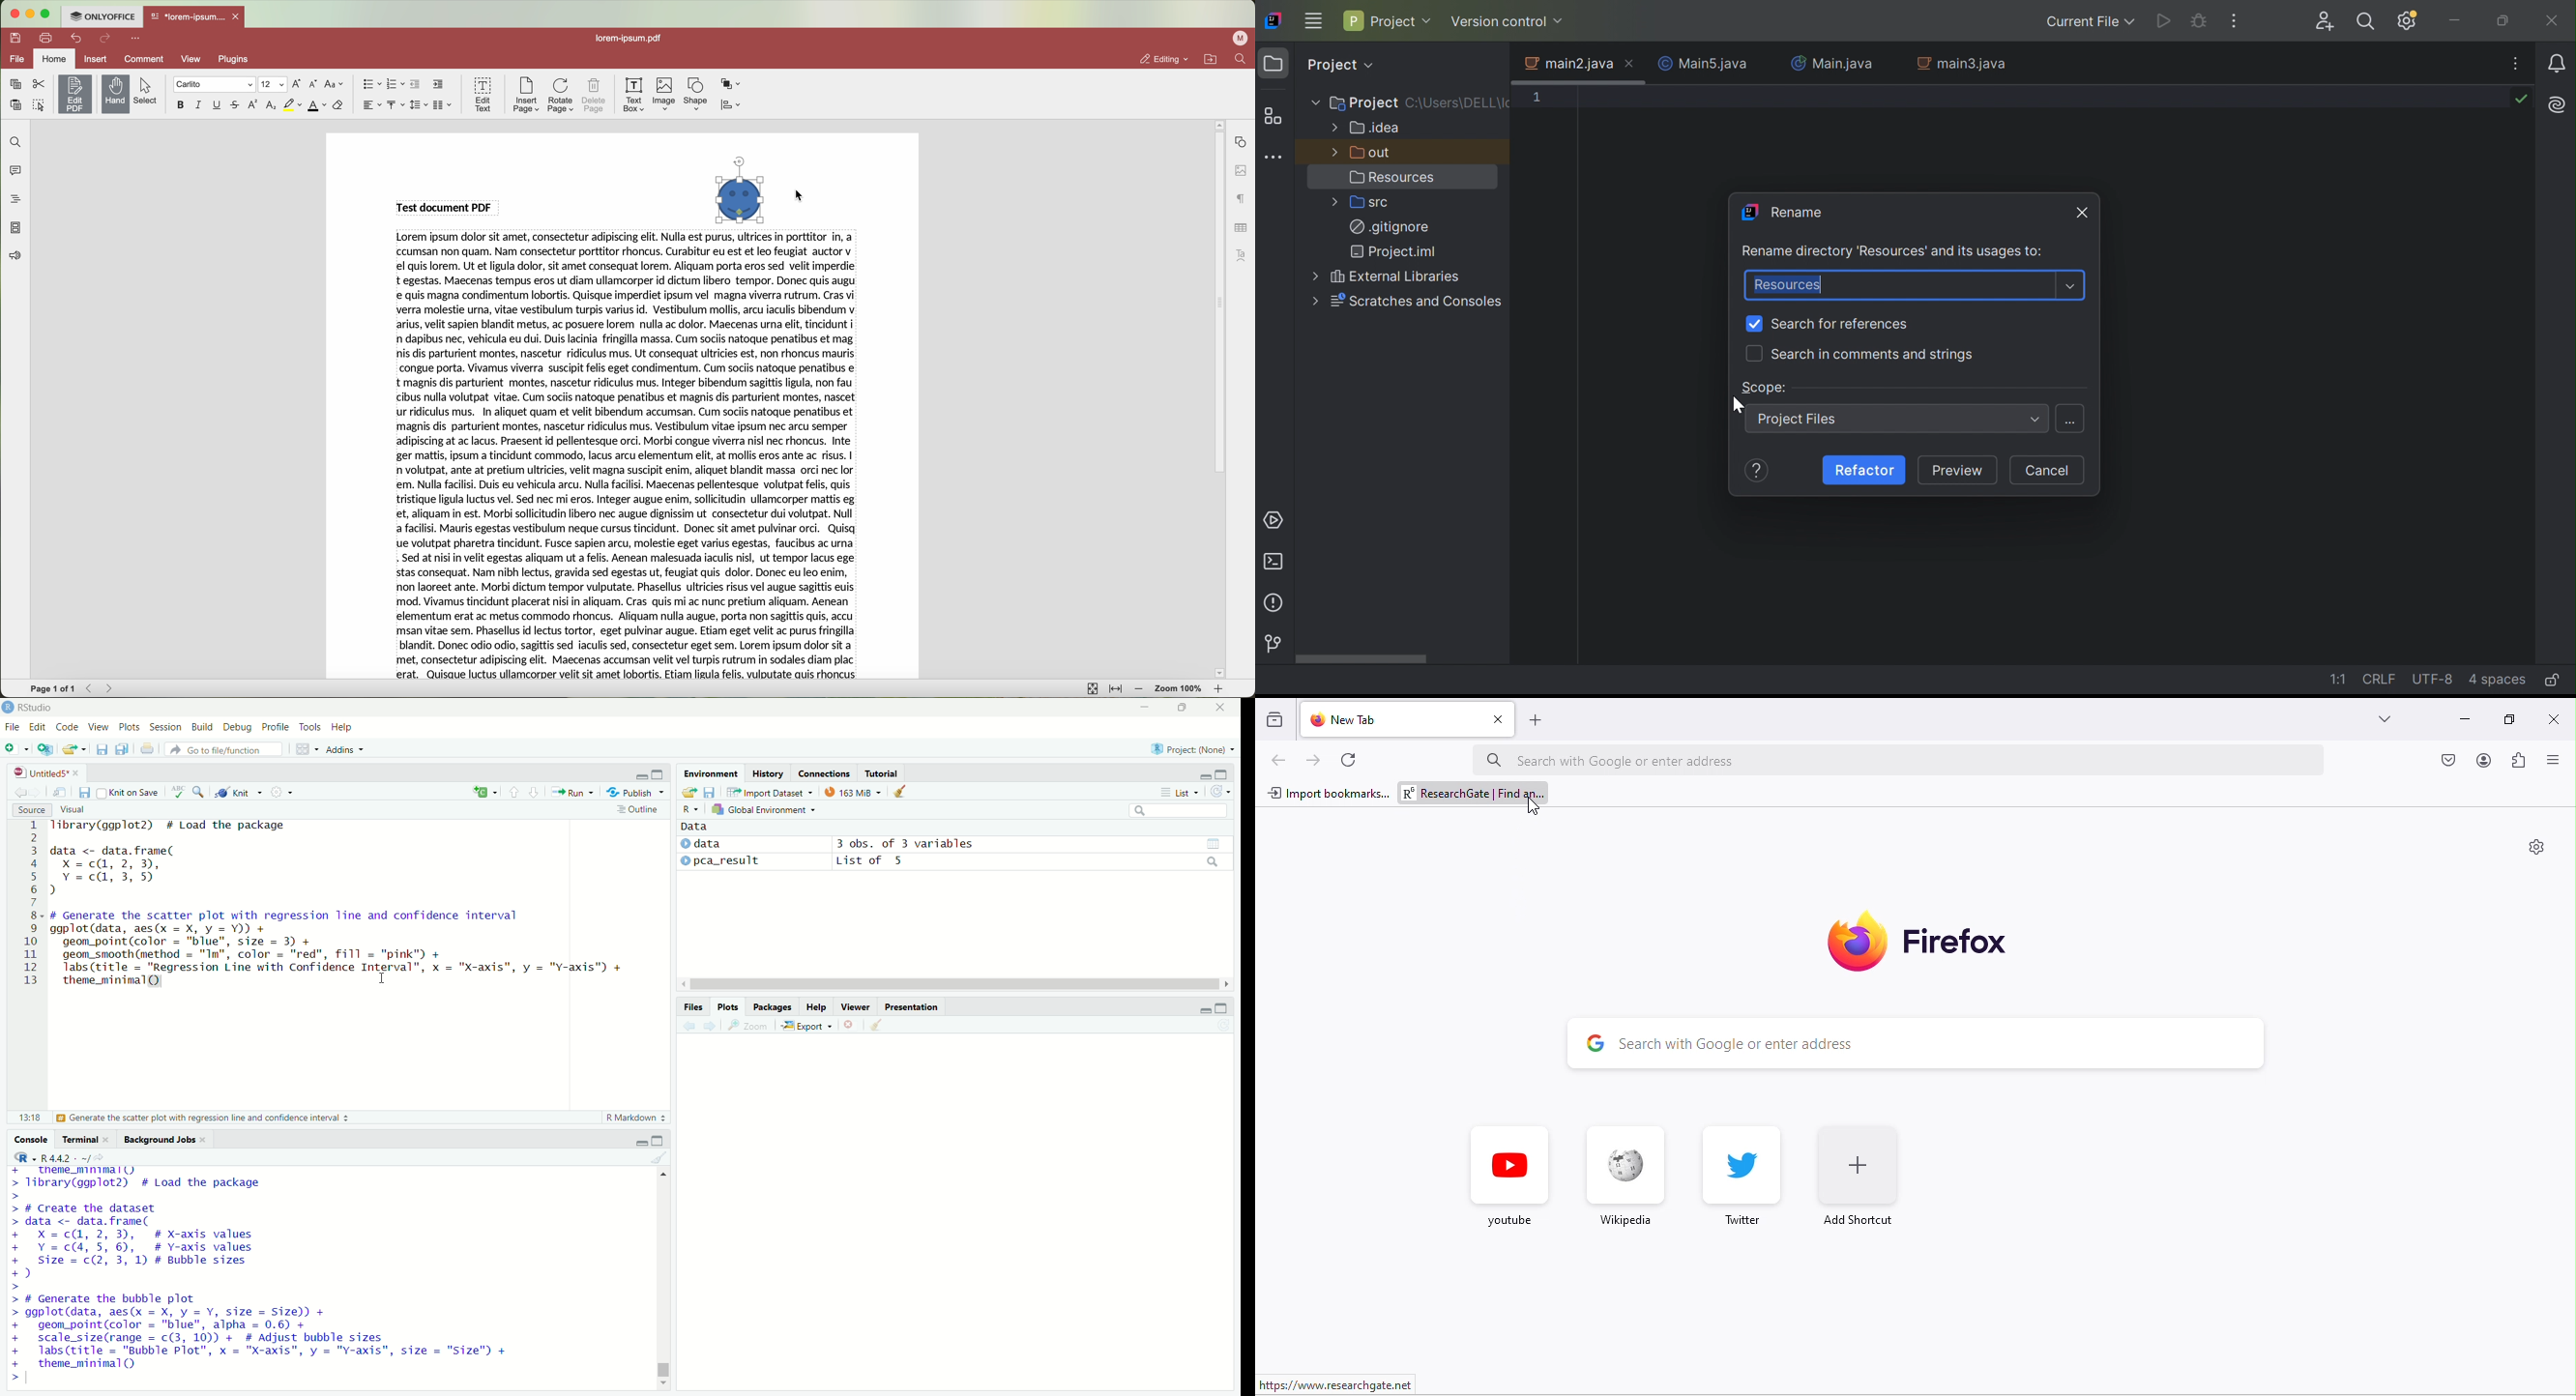  What do you see at coordinates (101, 749) in the screenshot?
I see `Save current document` at bounding box center [101, 749].